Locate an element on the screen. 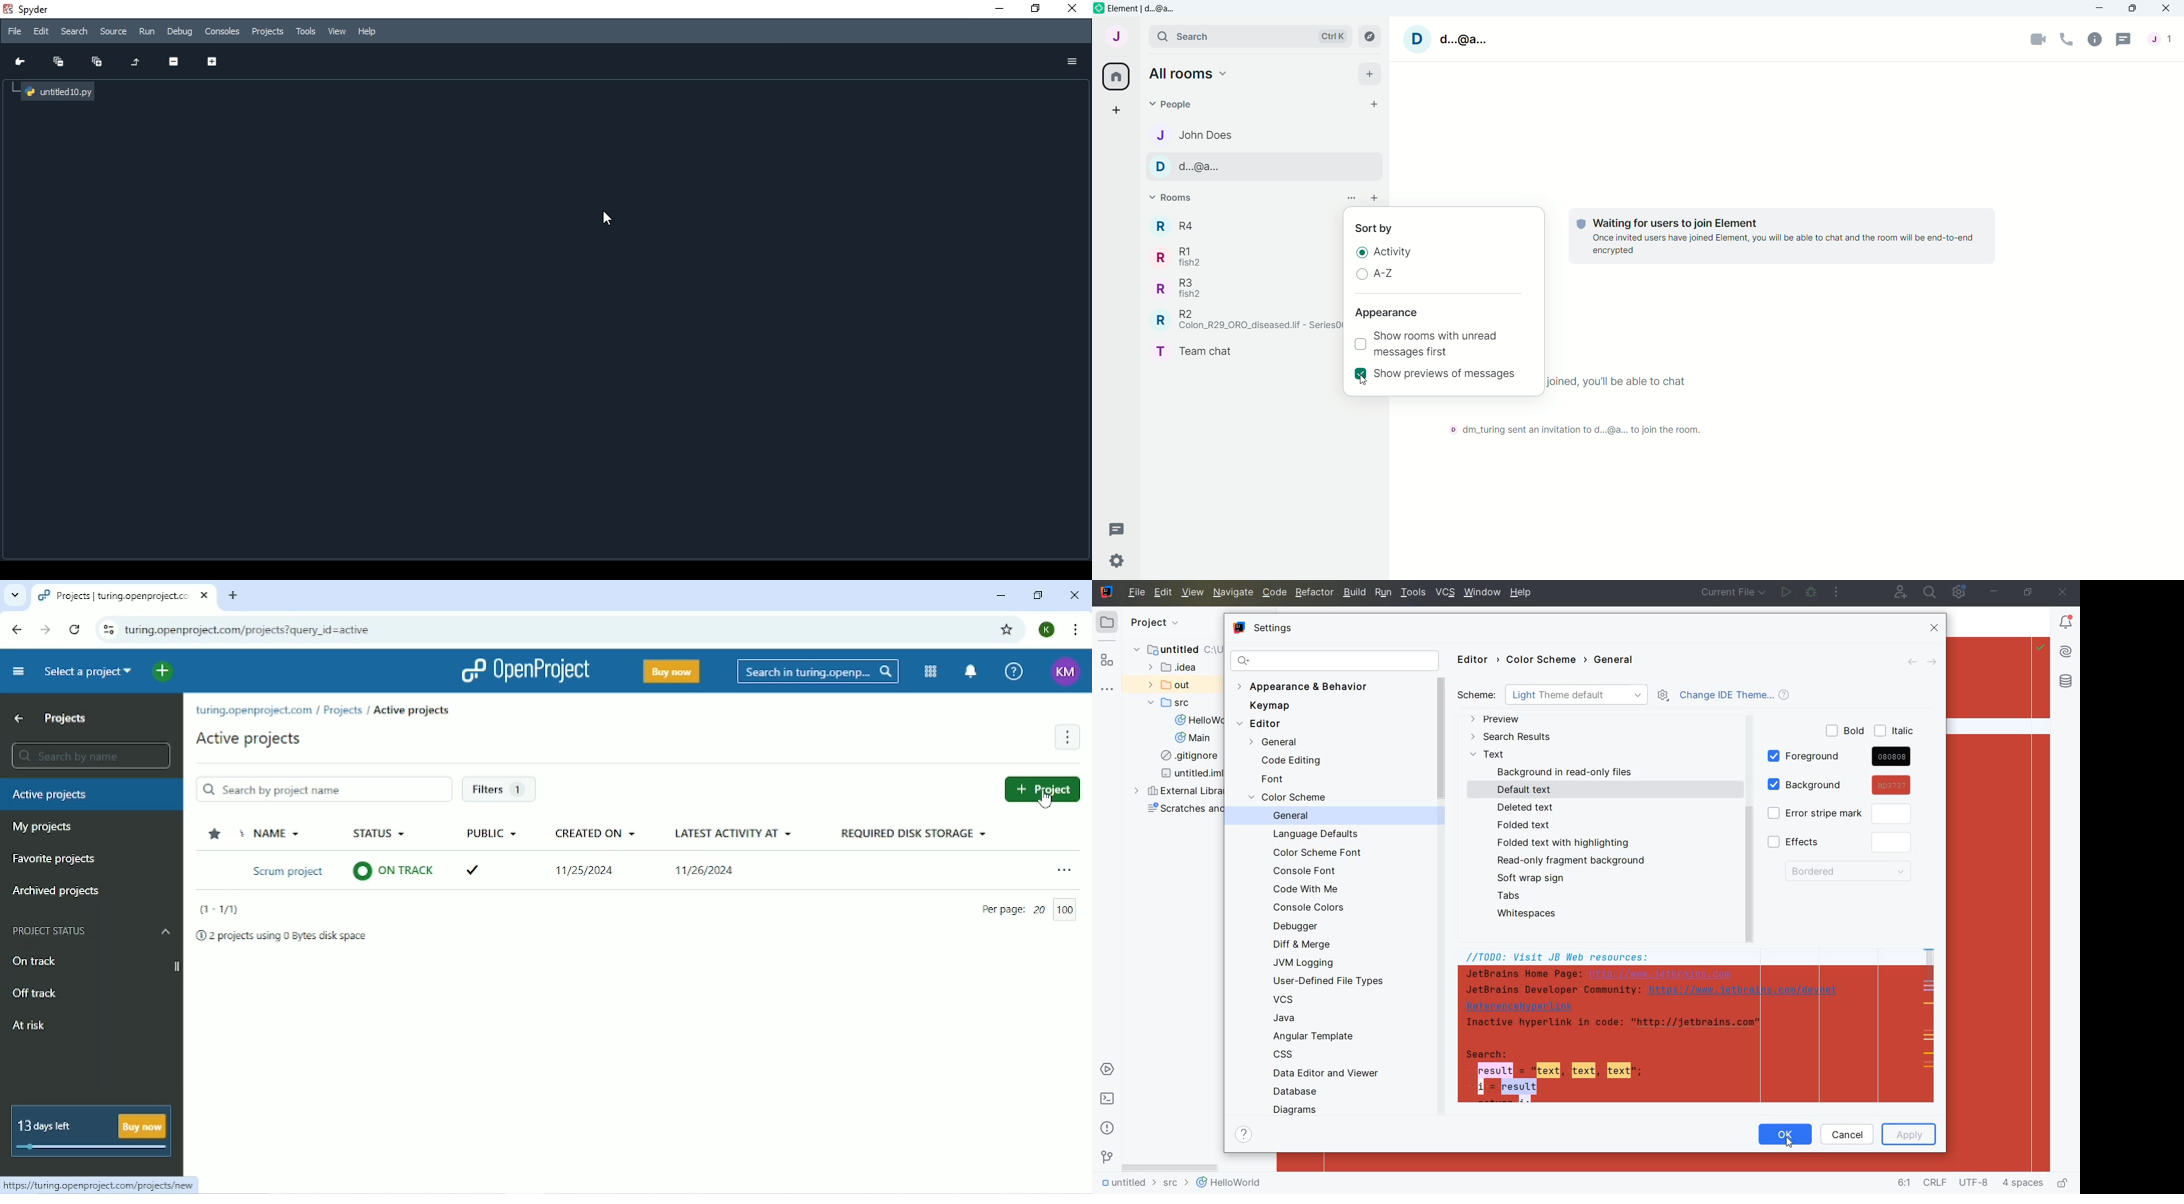  File  is located at coordinates (14, 31).